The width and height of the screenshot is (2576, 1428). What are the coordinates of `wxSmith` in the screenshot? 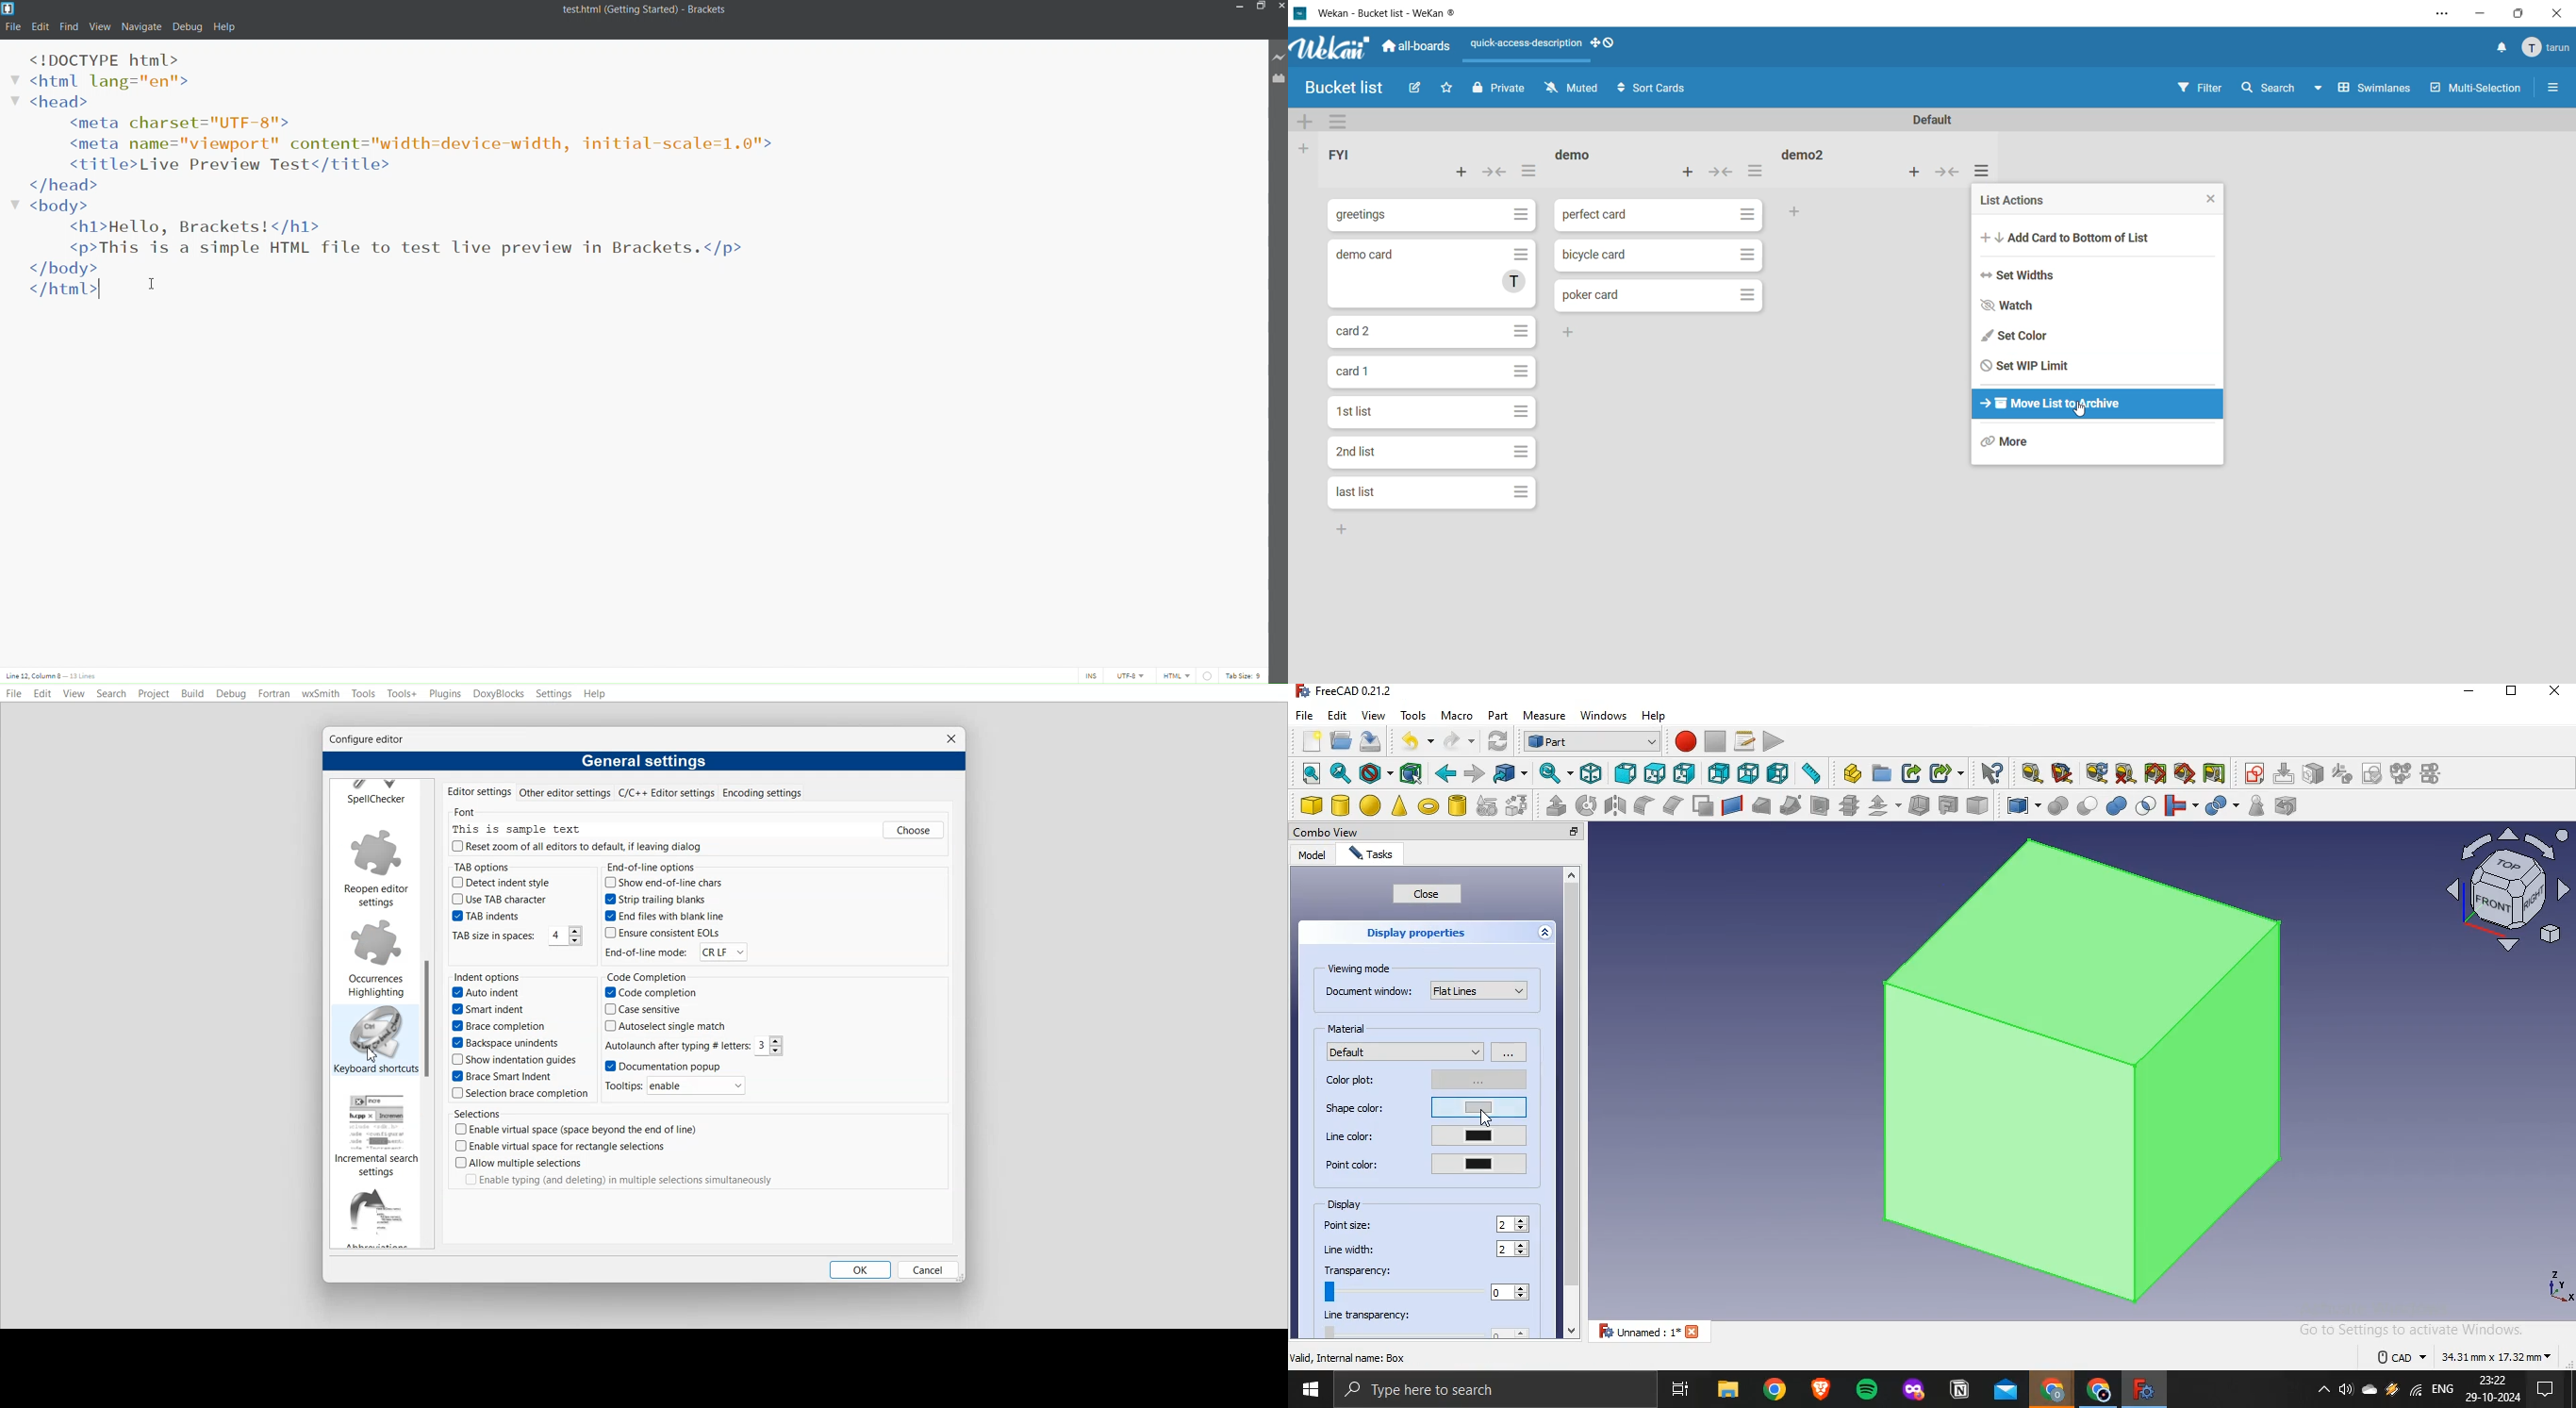 It's located at (320, 693).